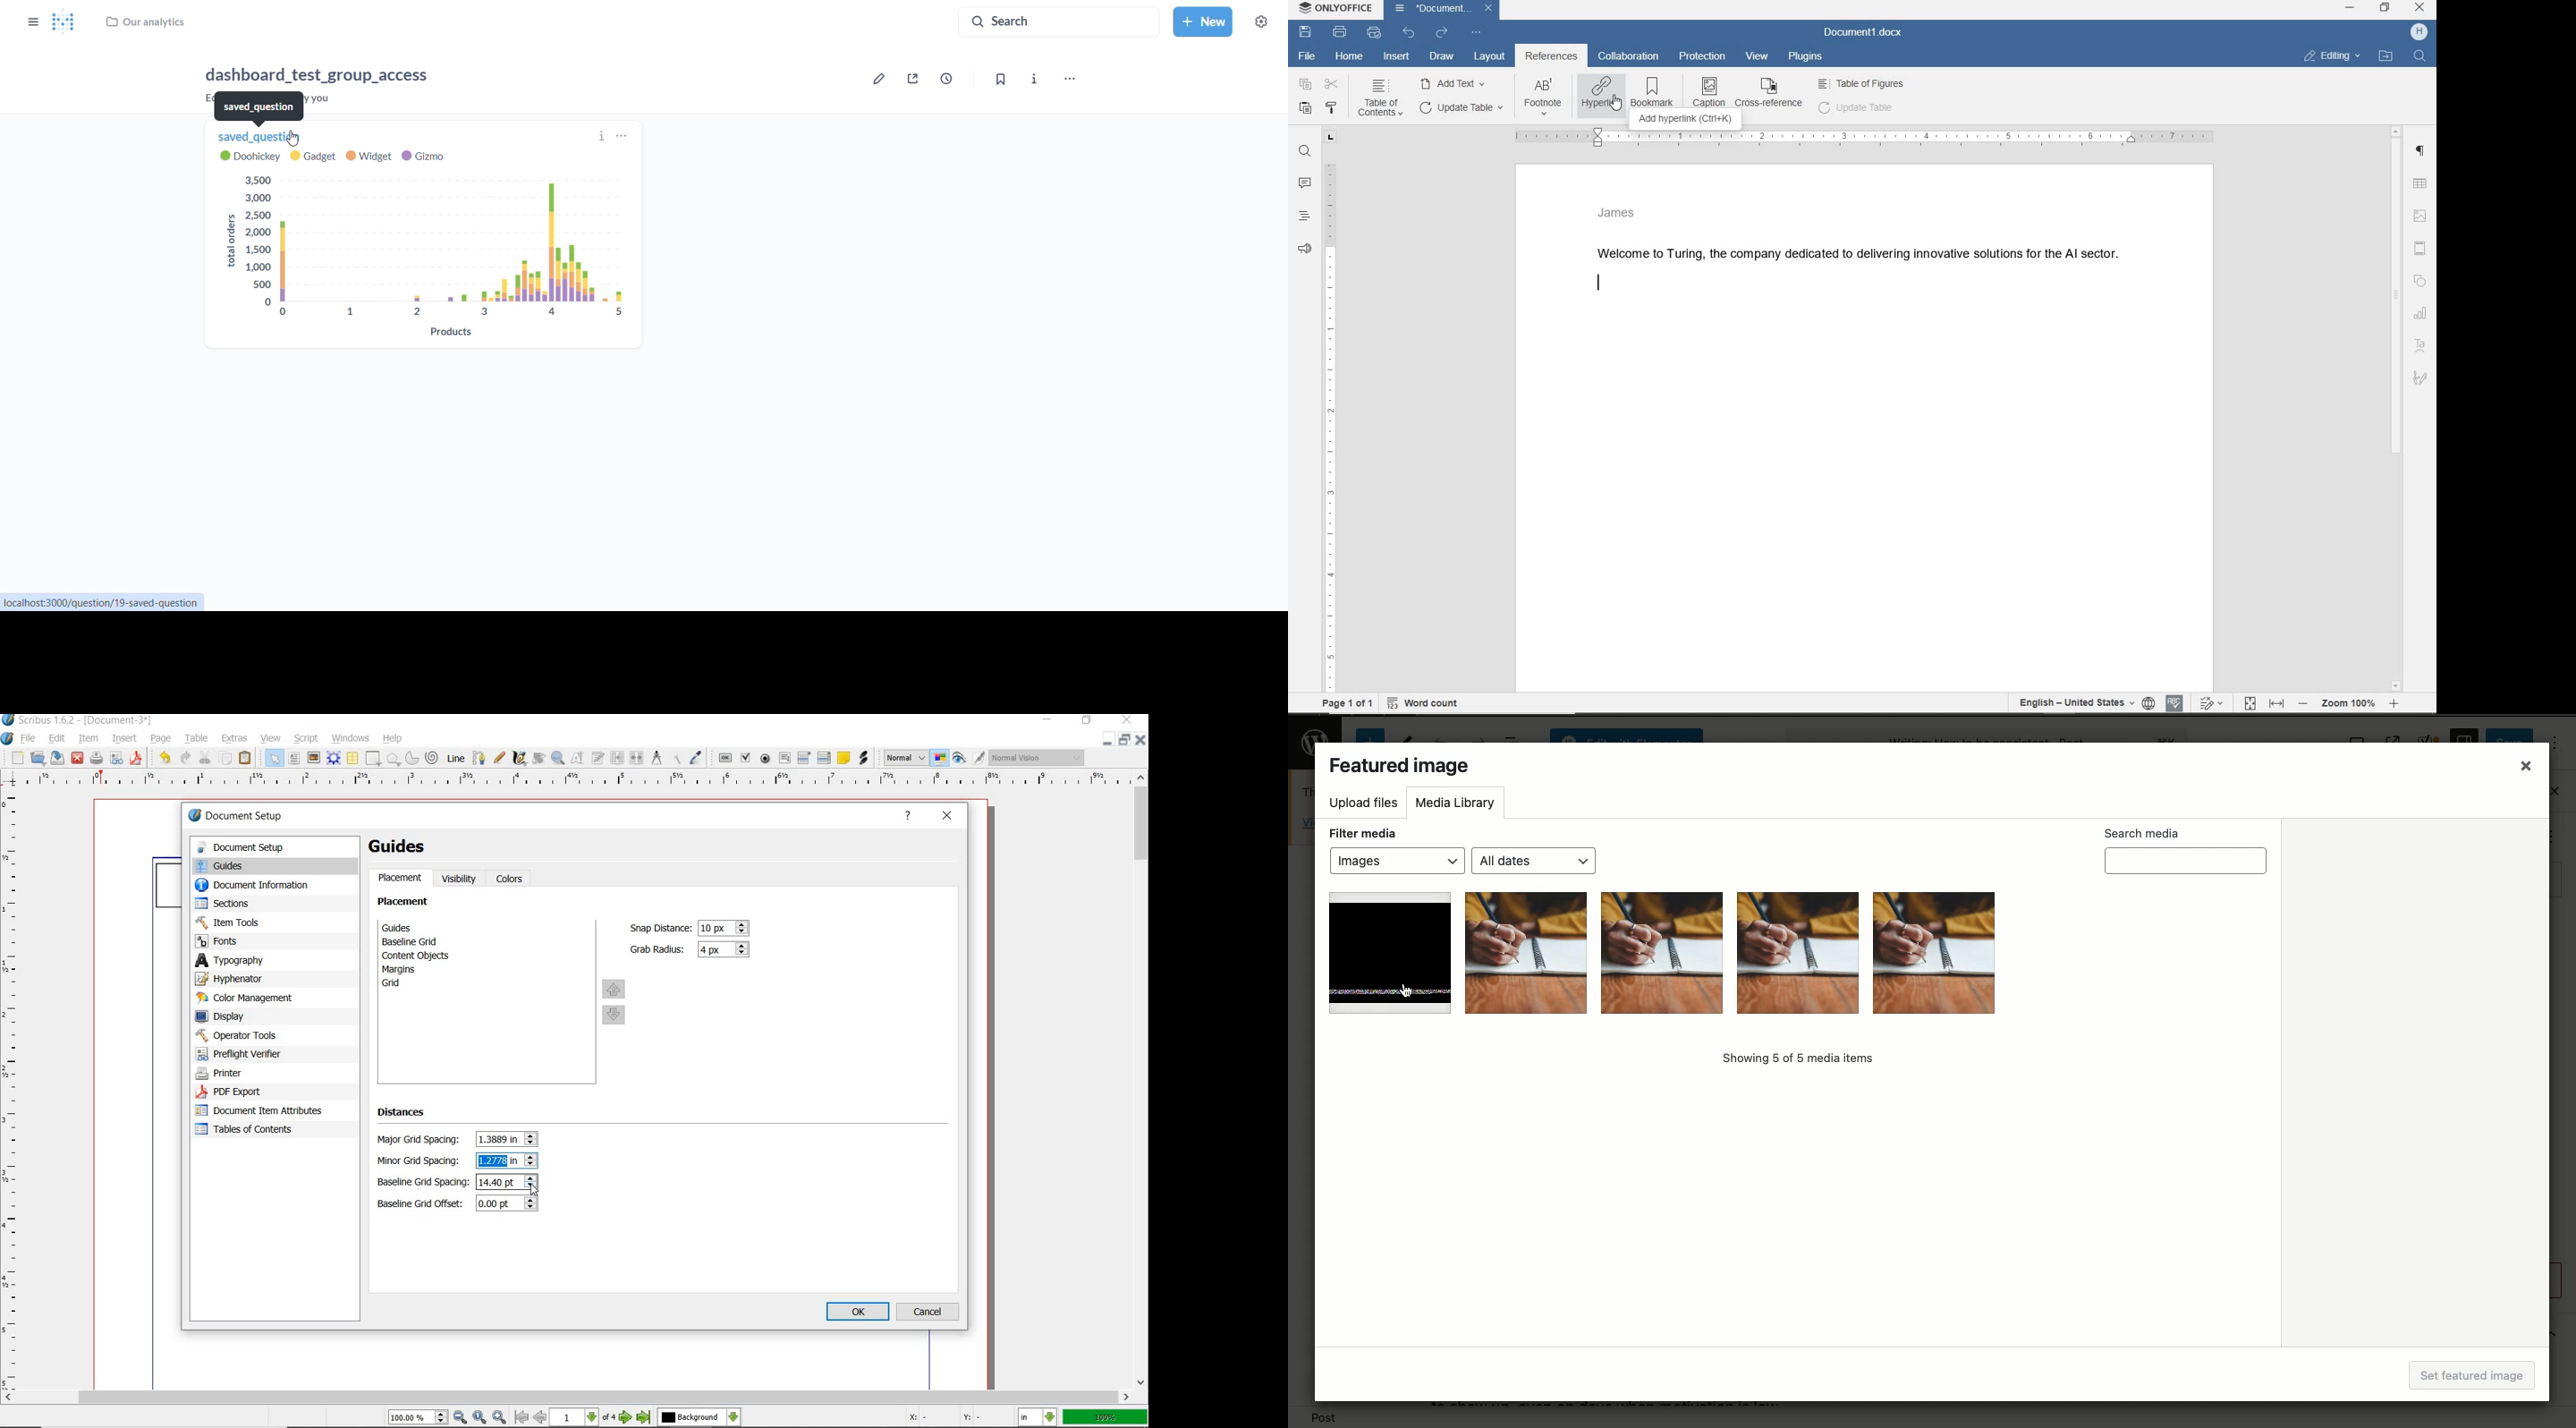 The width and height of the screenshot is (2576, 1428). Describe the element at coordinates (1306, 152) in the screenshot. I see `find` at that location.